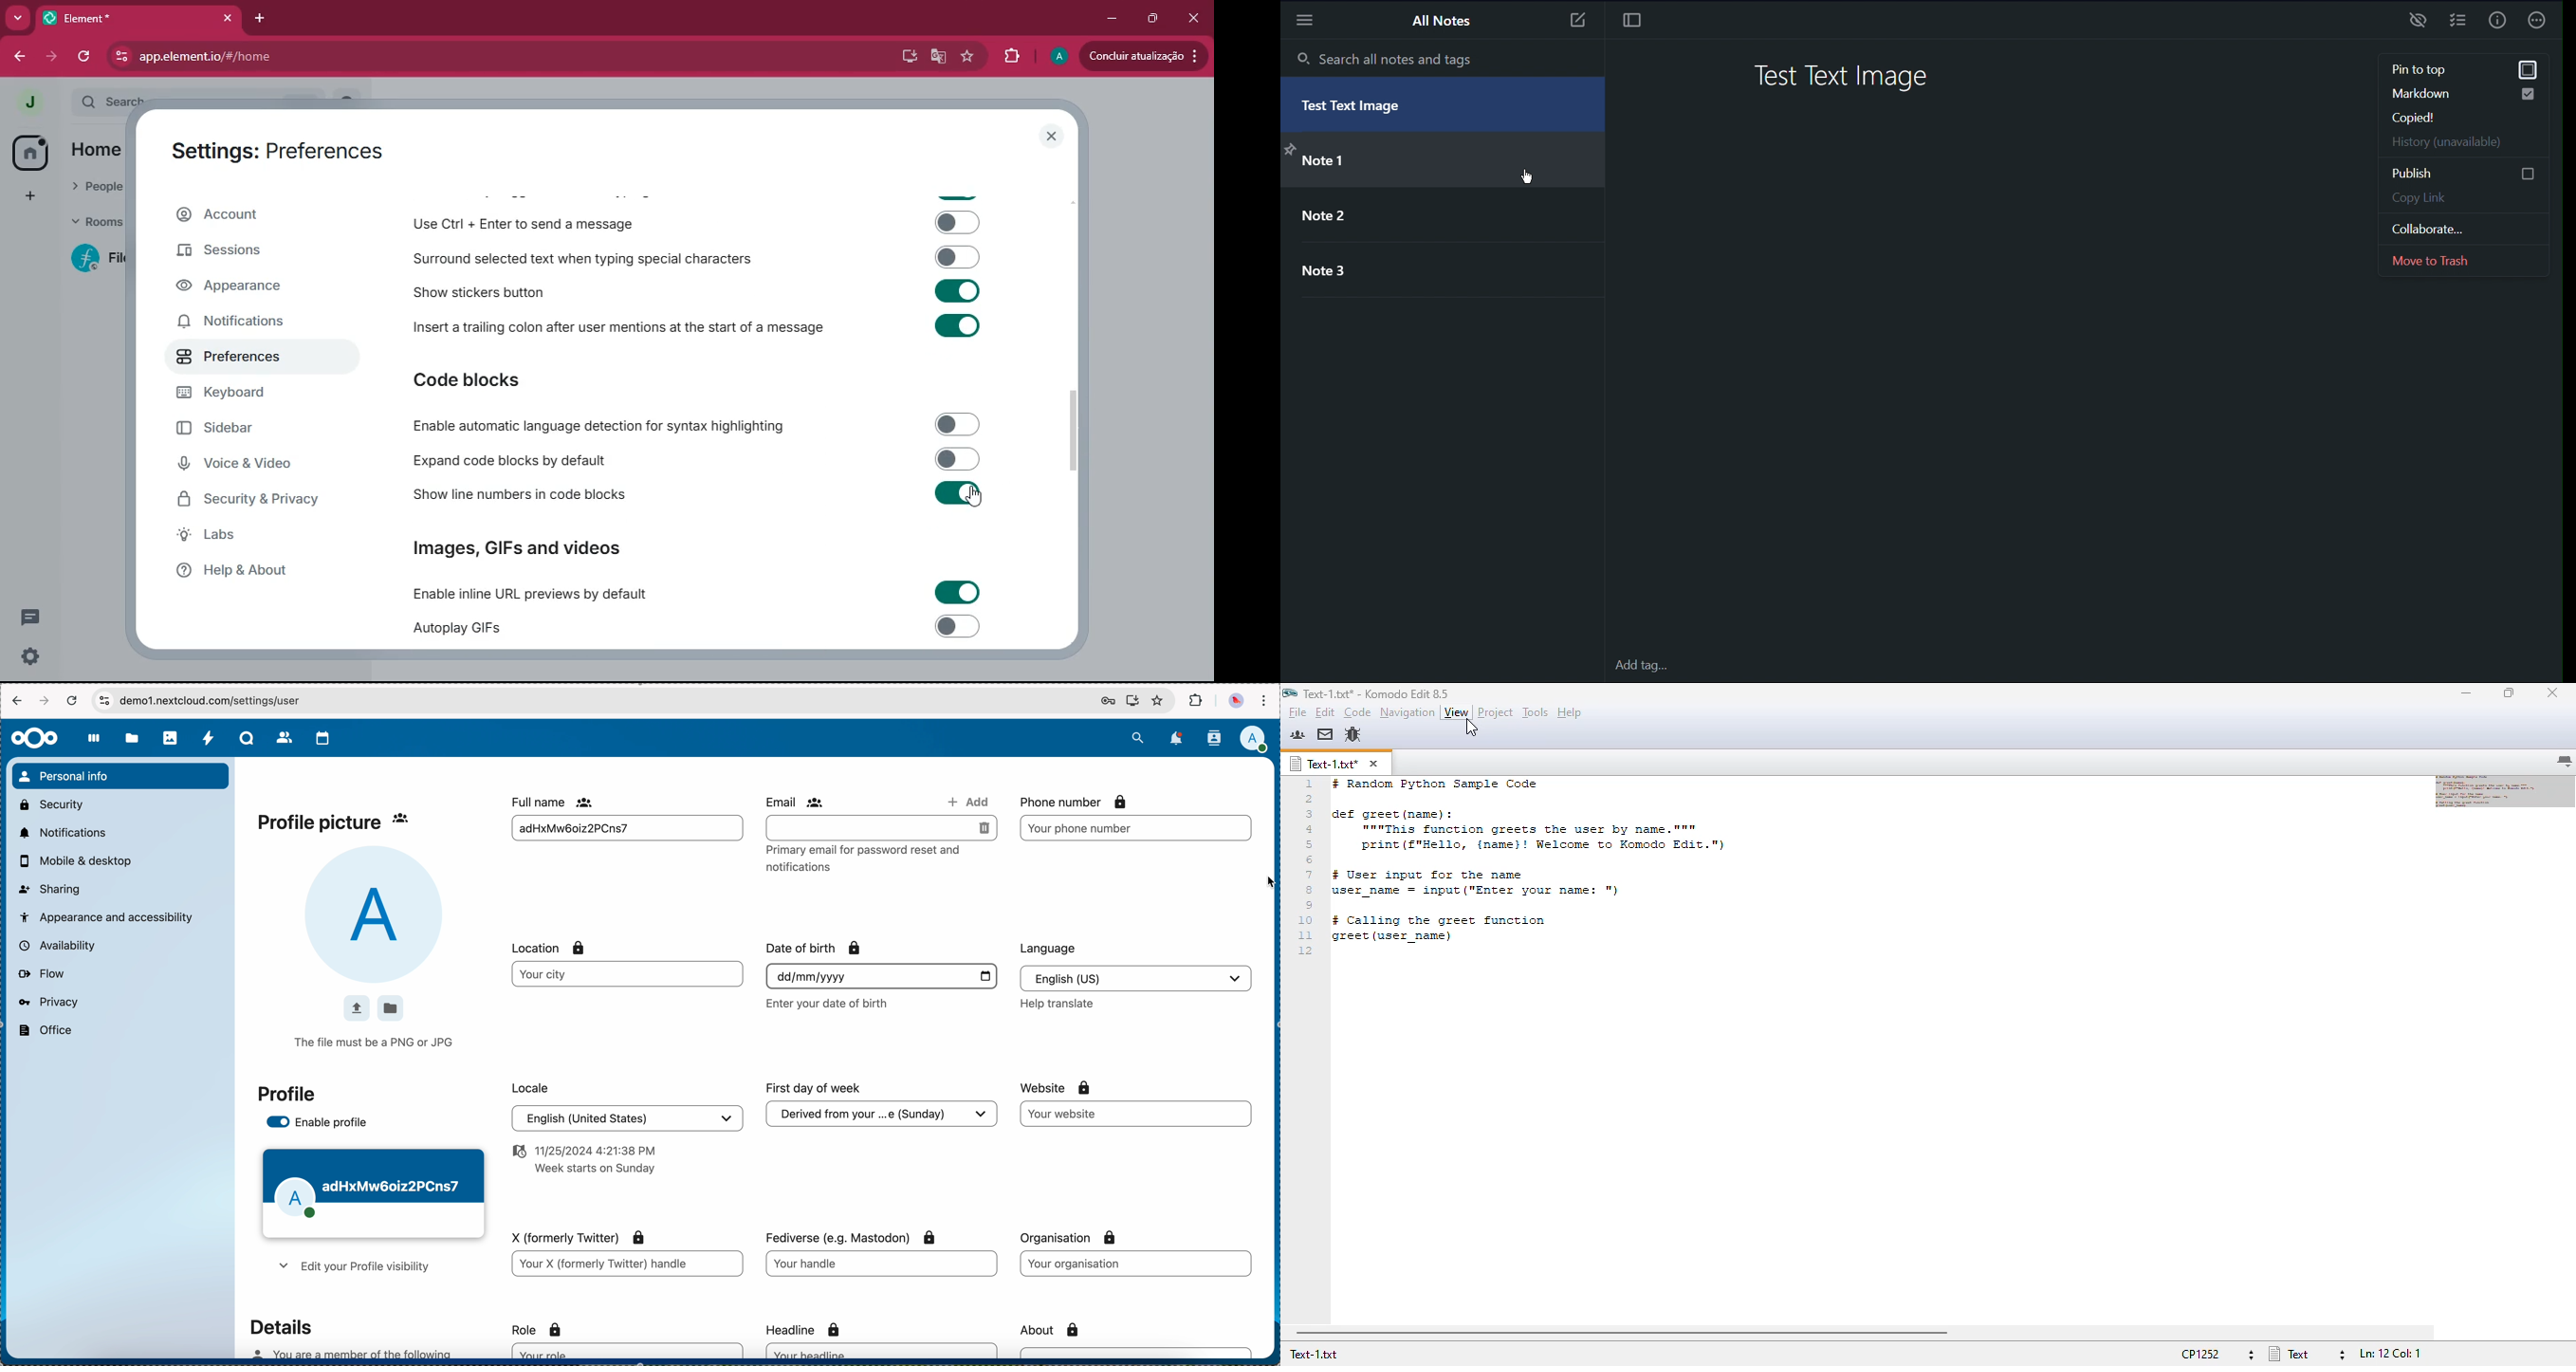 The width and height of the screenshot is (2576, 1372). Describe the element at coordinates (1443, 21) in the screenshot. I see `All Notes` at that location.